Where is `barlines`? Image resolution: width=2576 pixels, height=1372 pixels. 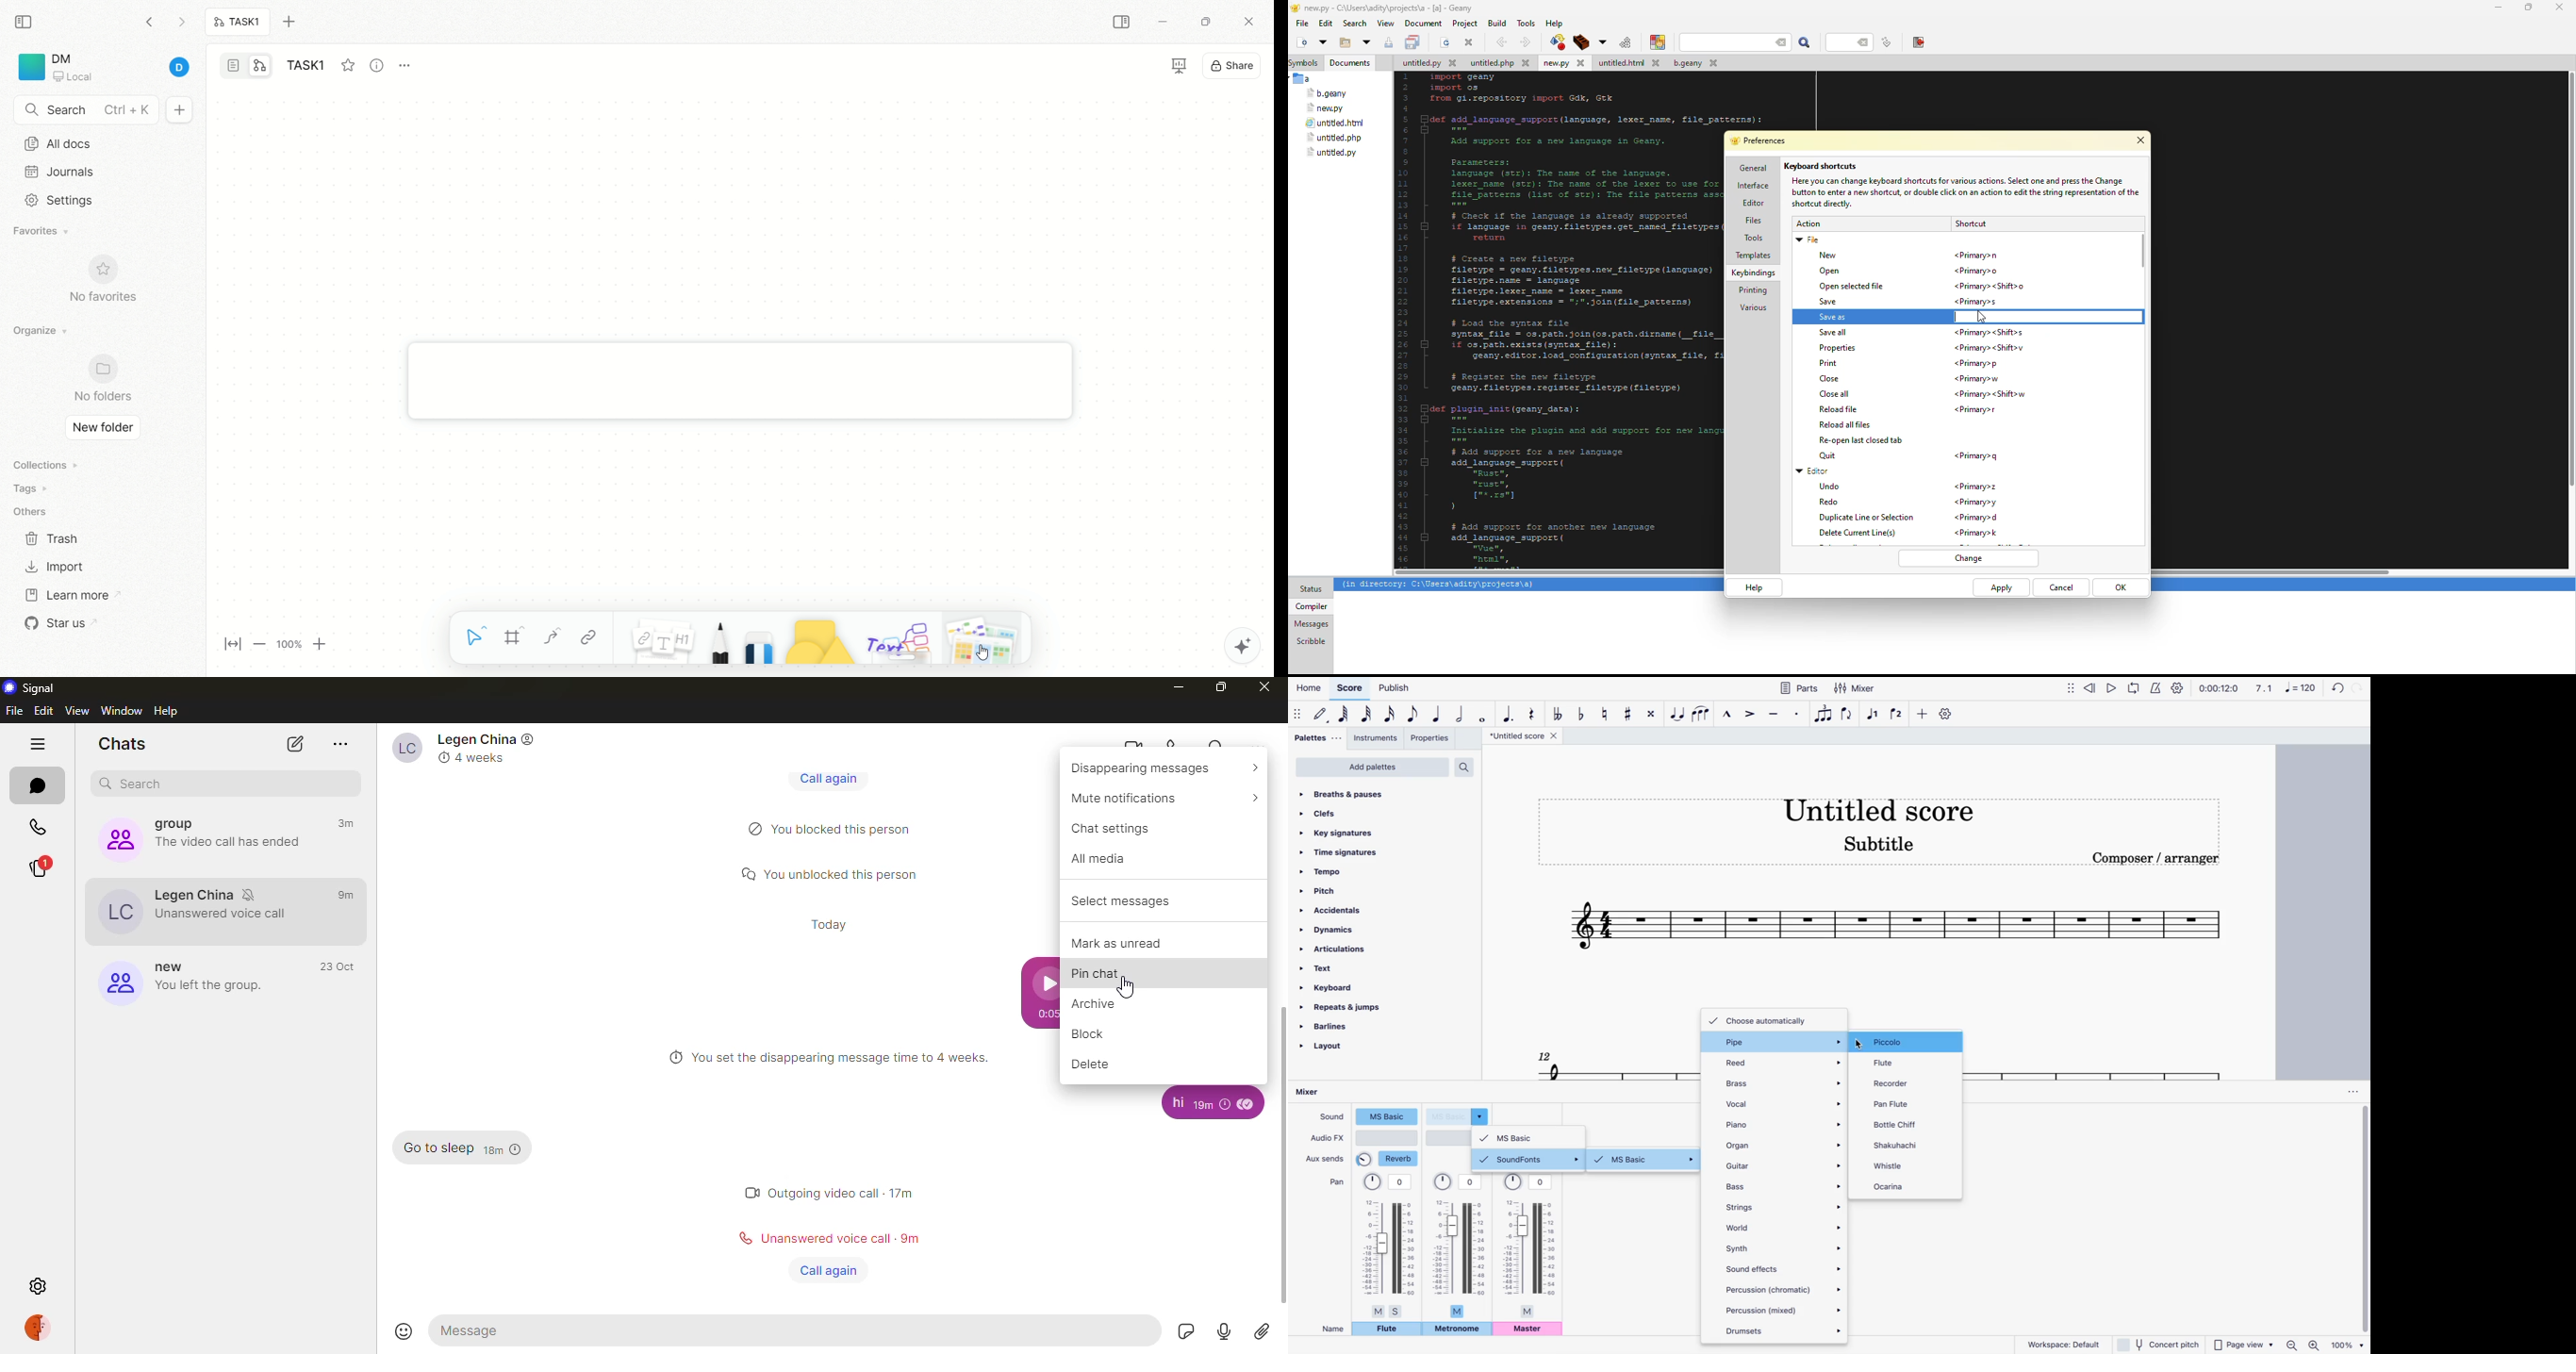 barlines is located at coordinates (1349, 1026).